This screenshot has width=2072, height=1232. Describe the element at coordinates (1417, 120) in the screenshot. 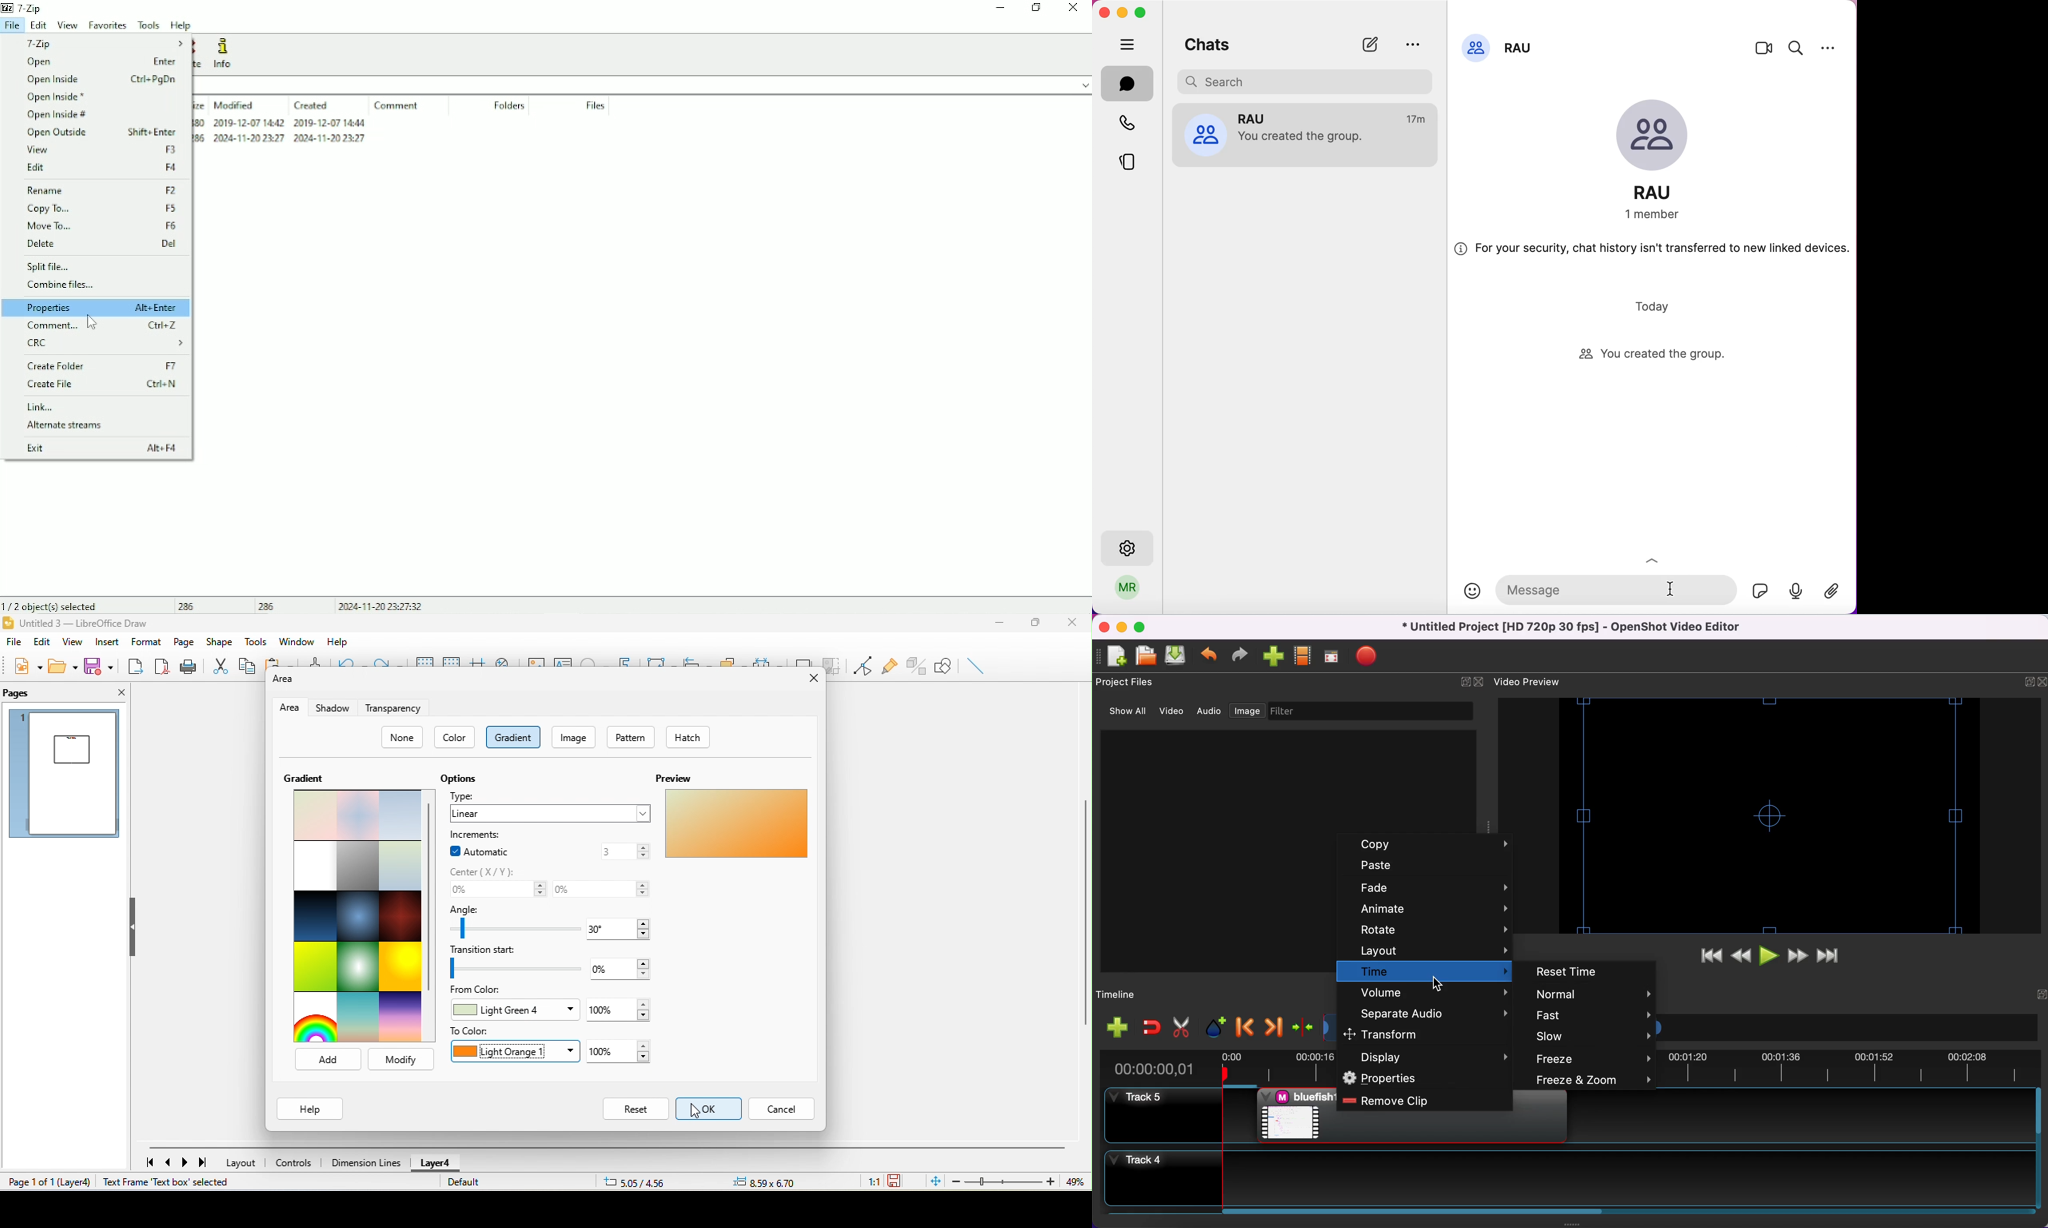

I see `16m` at that location.